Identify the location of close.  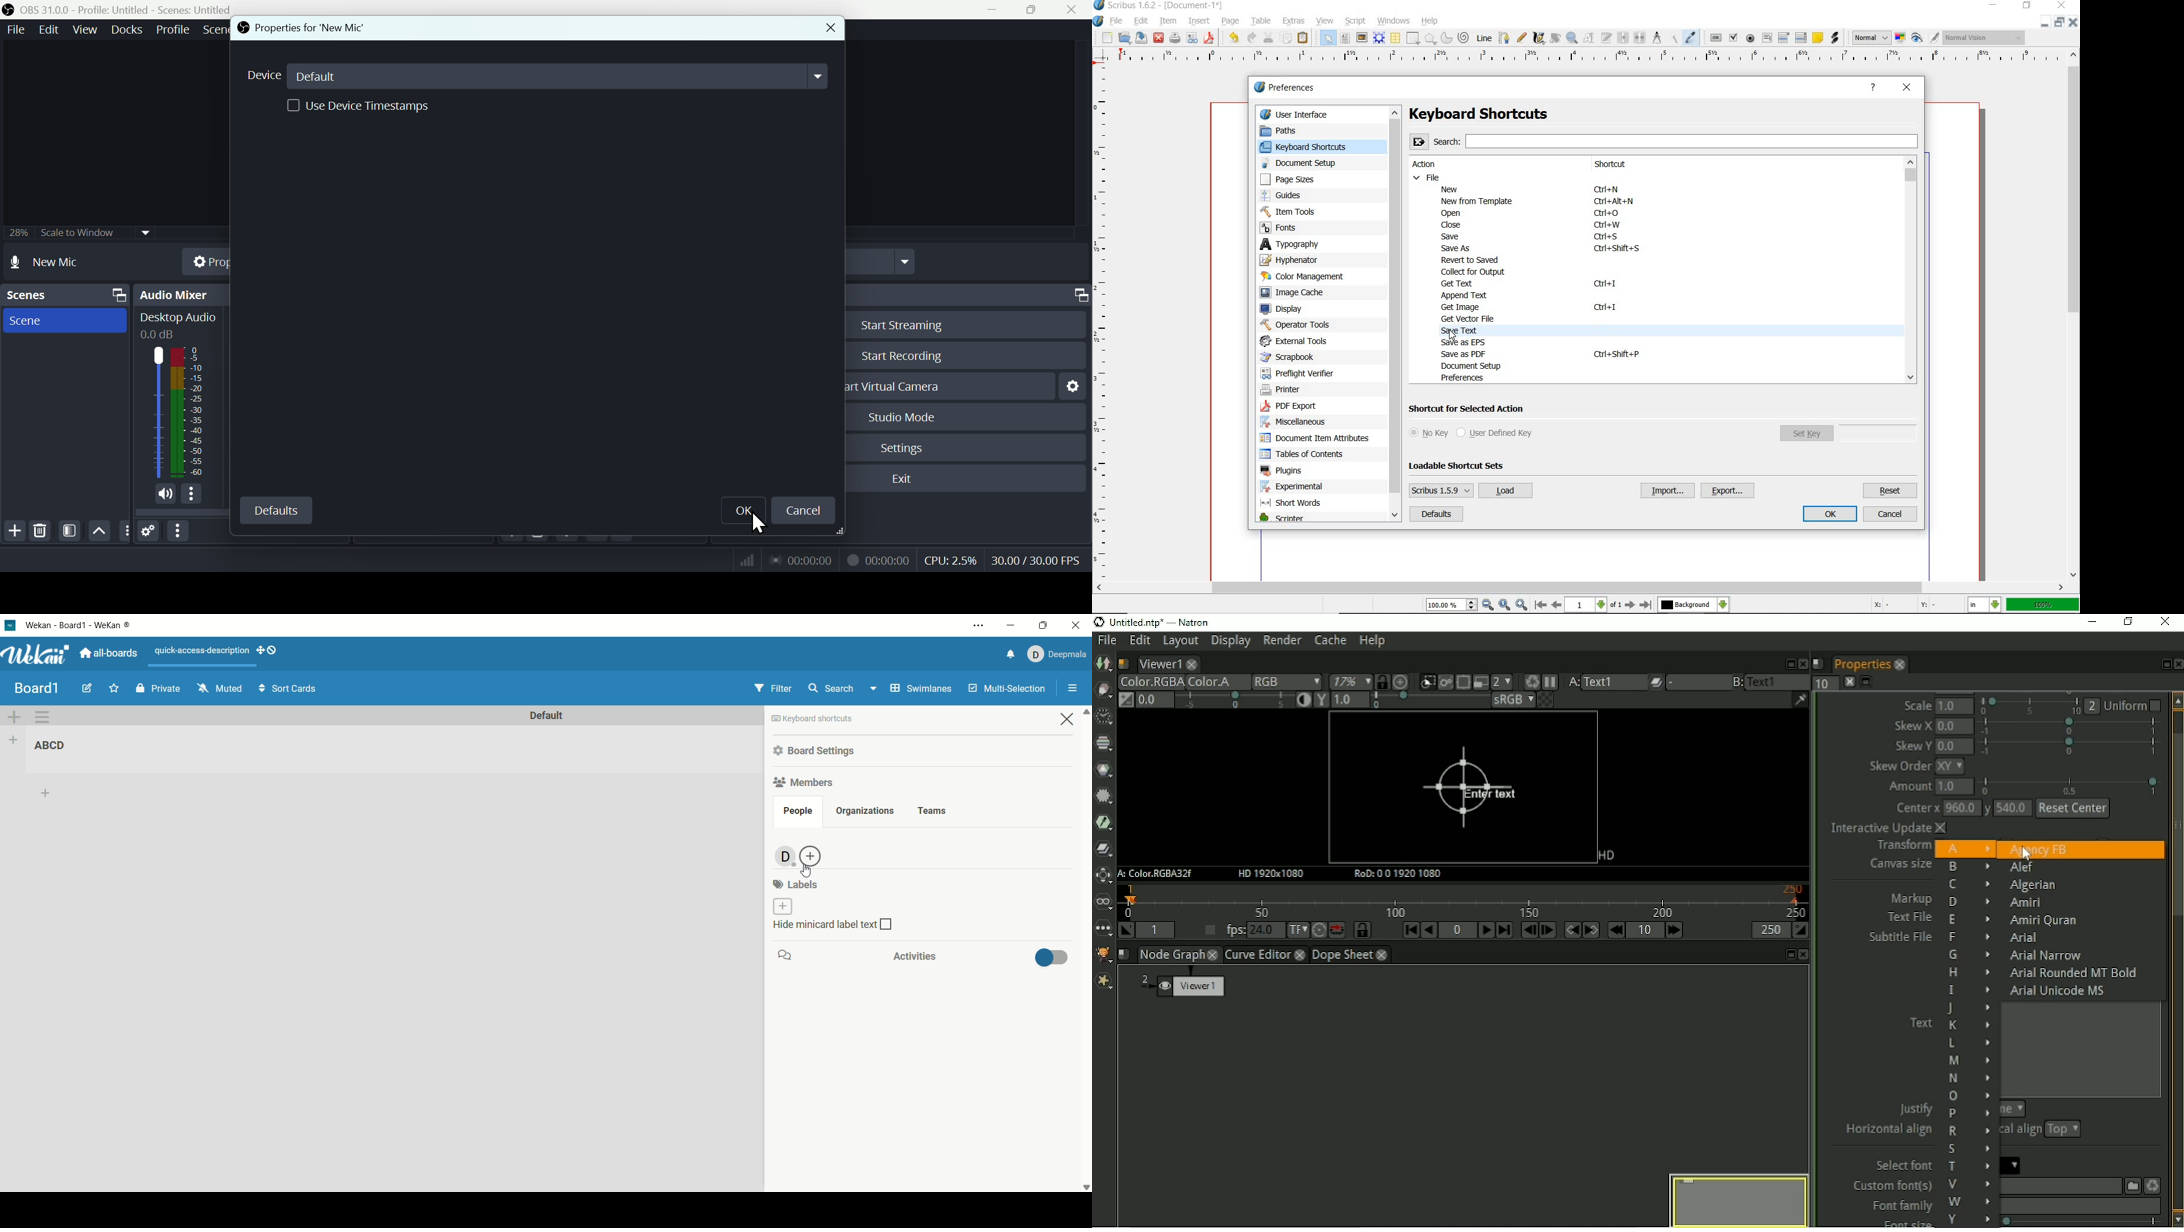
(2073, 22).